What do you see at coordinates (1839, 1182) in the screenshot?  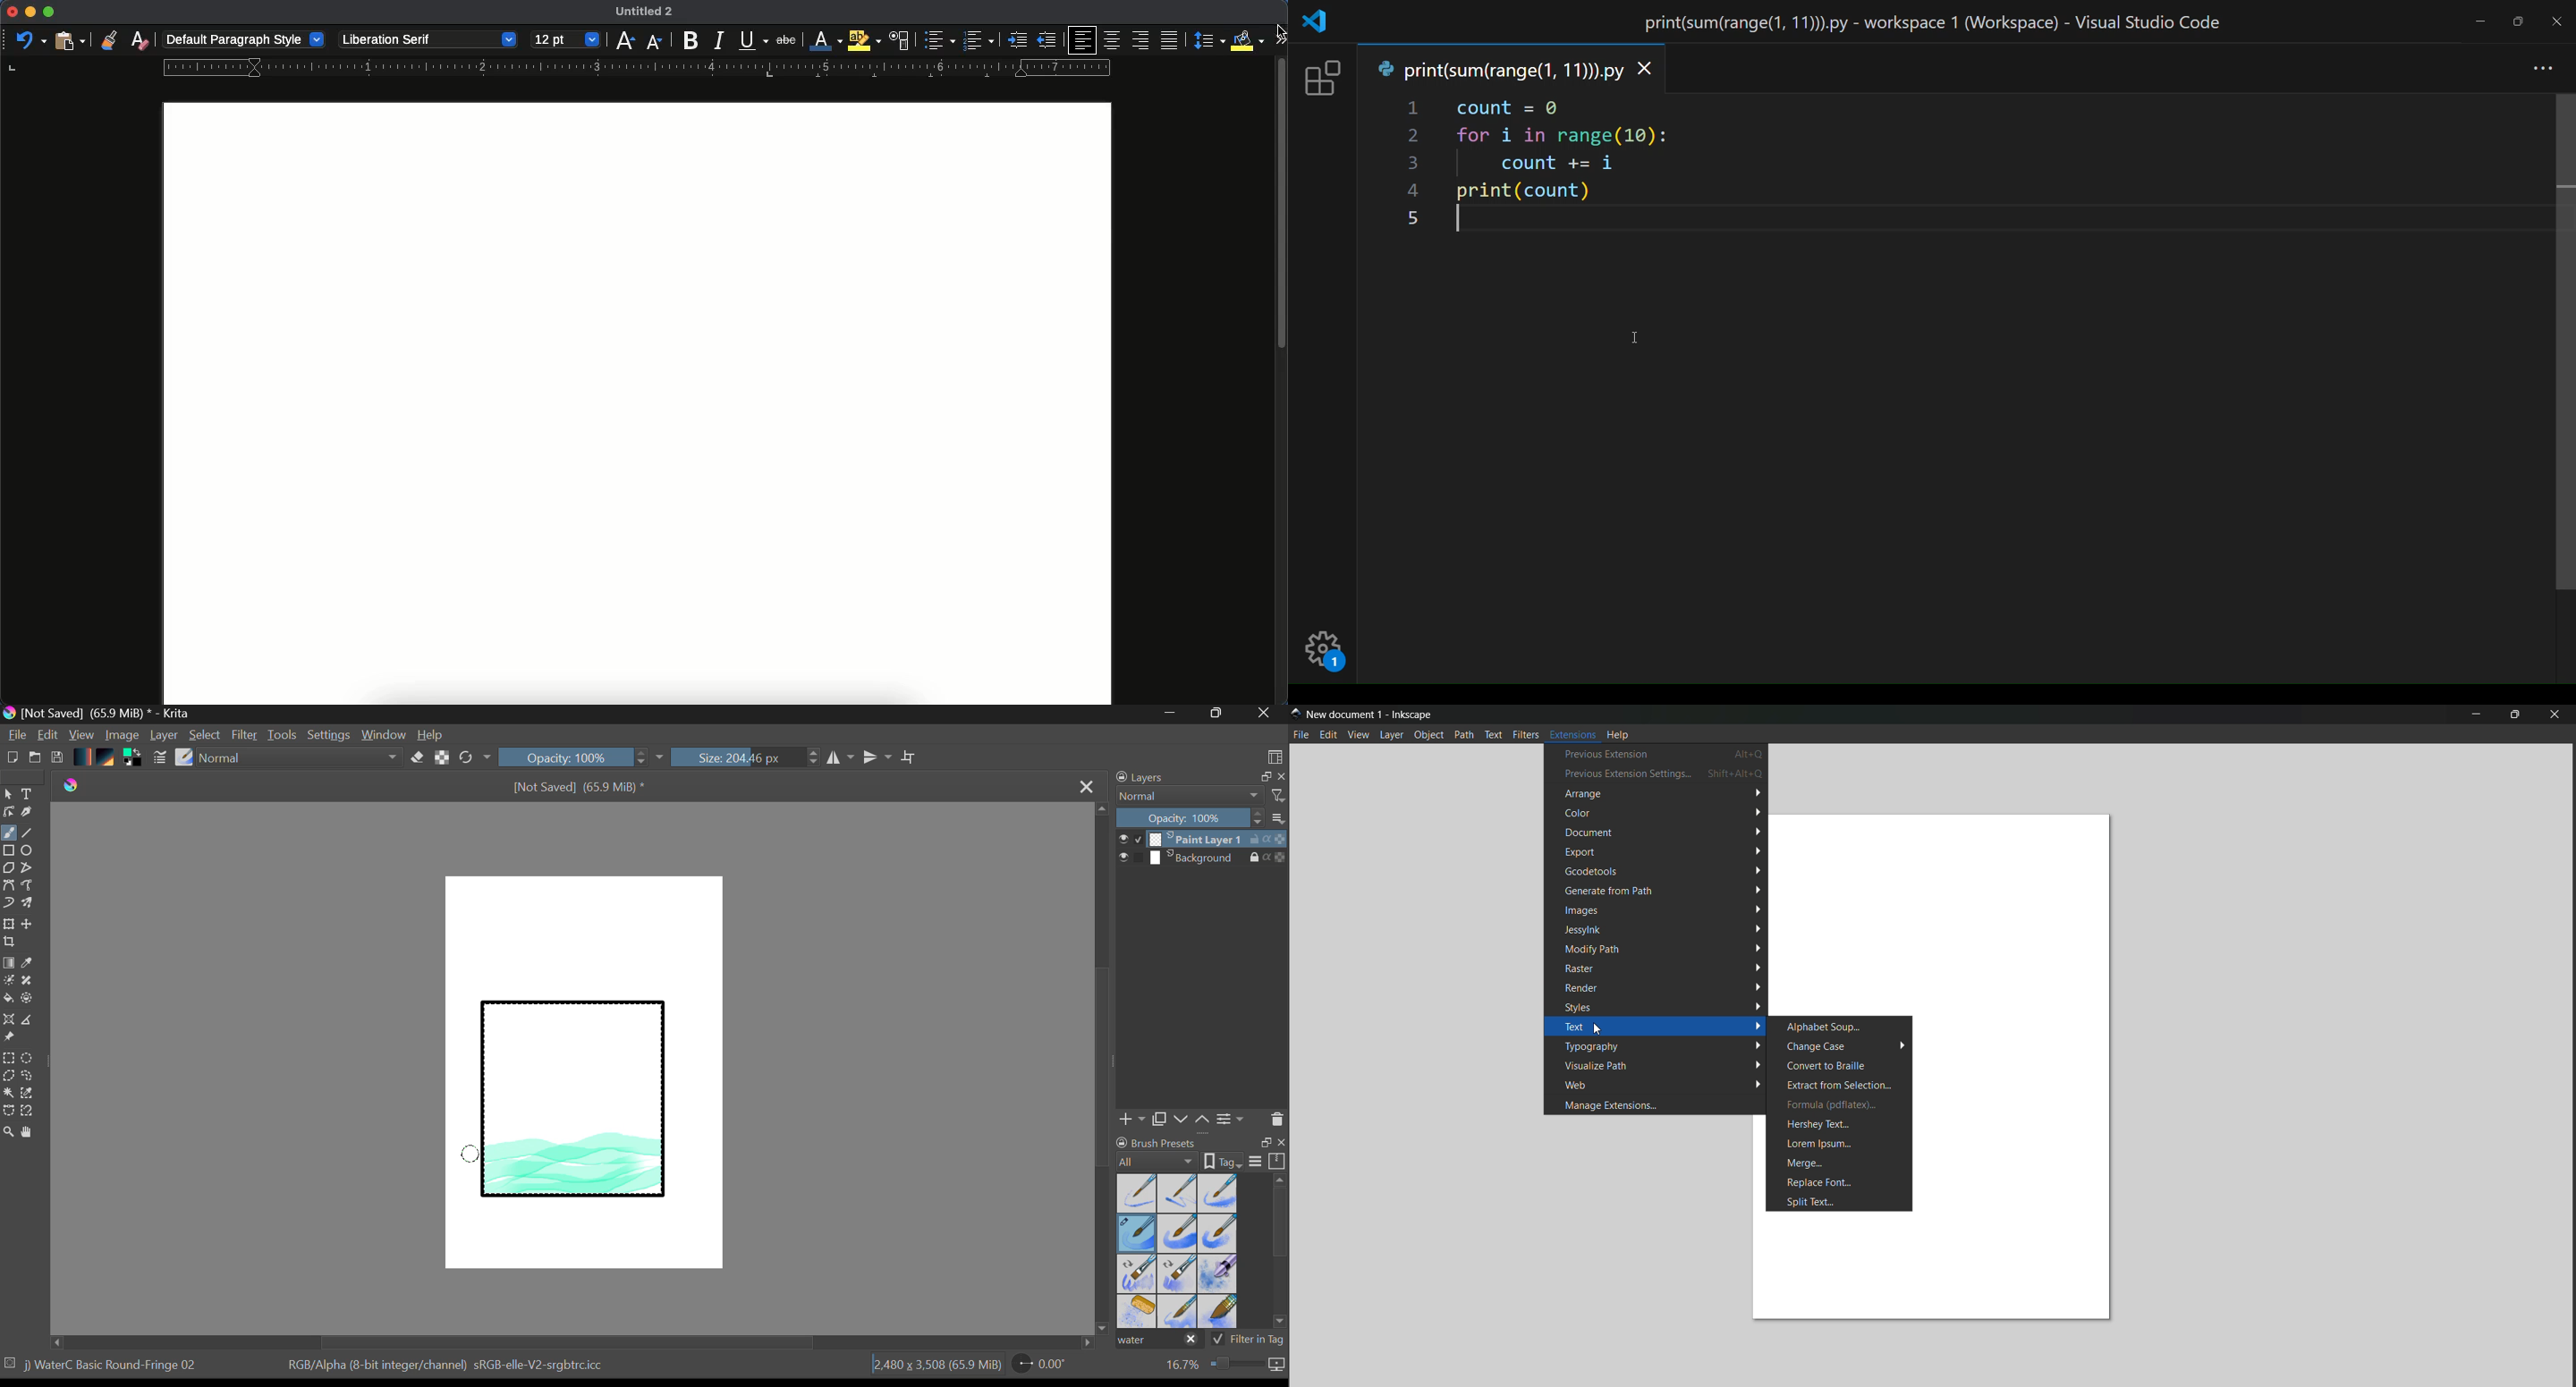 I see `Replace Font` at bounding box center [1839, 1182].